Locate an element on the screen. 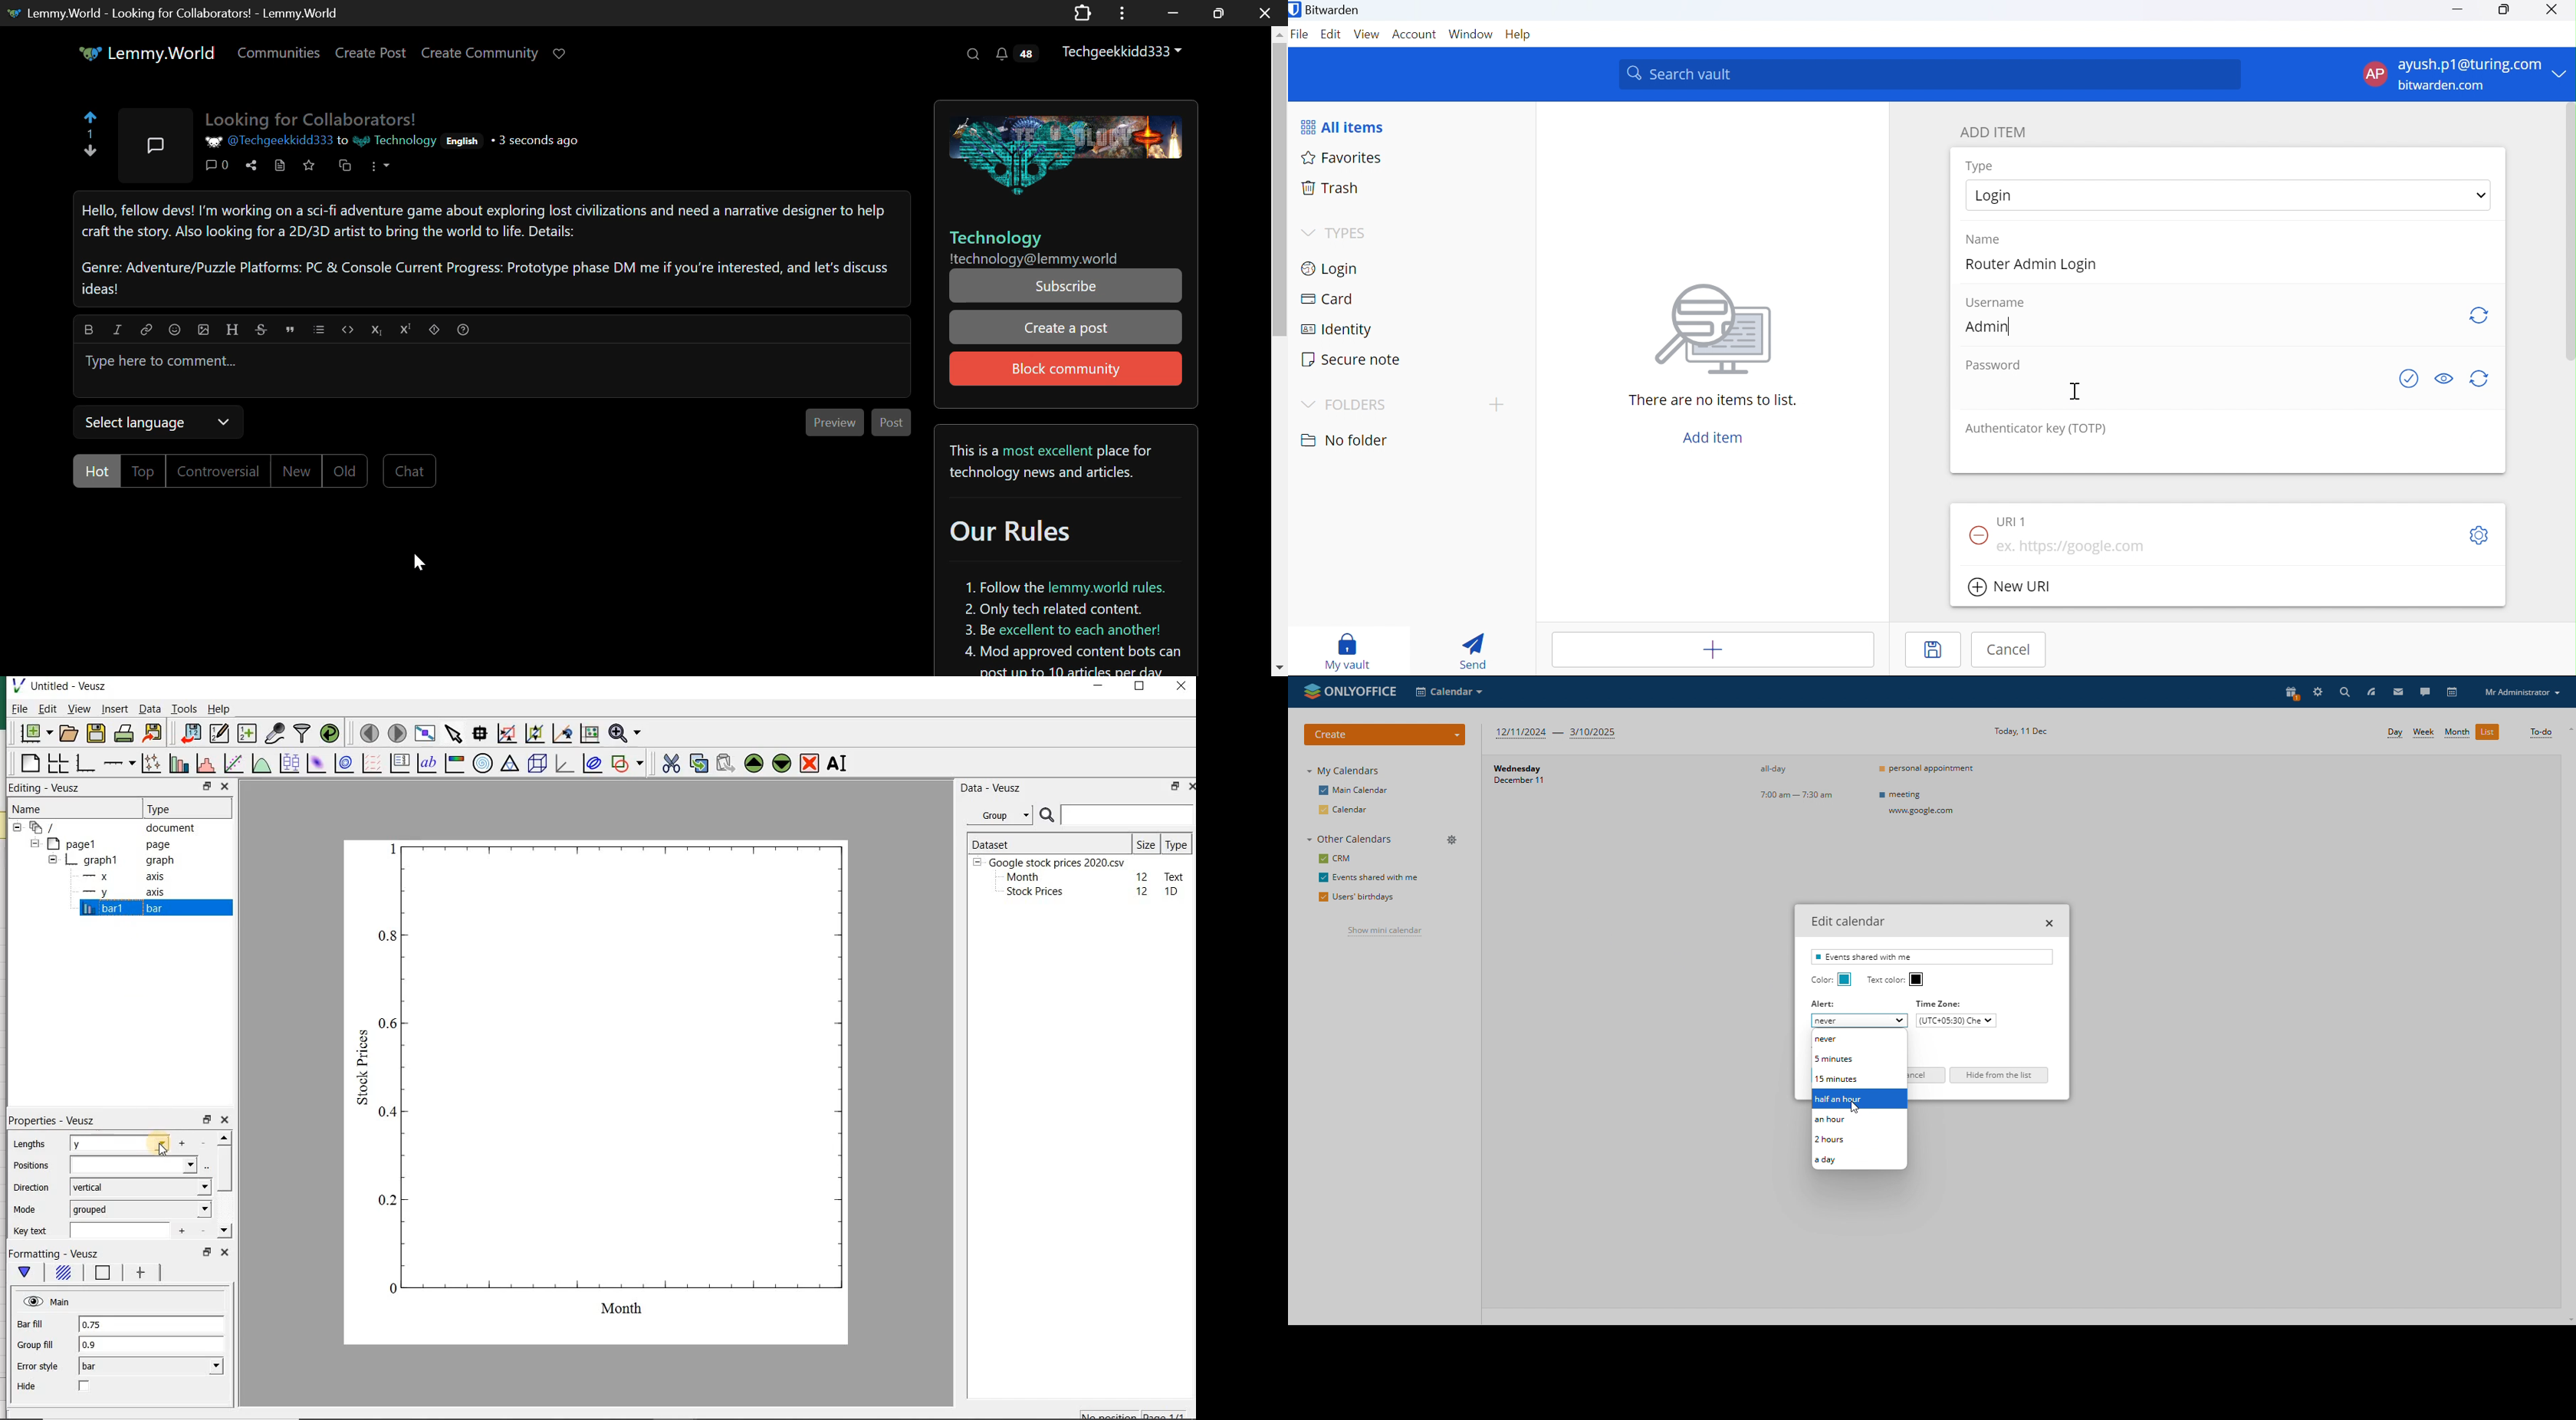 The height and width of the screenshot is (1428, 2576). URI 1 is located at coordinates (2012, 522).